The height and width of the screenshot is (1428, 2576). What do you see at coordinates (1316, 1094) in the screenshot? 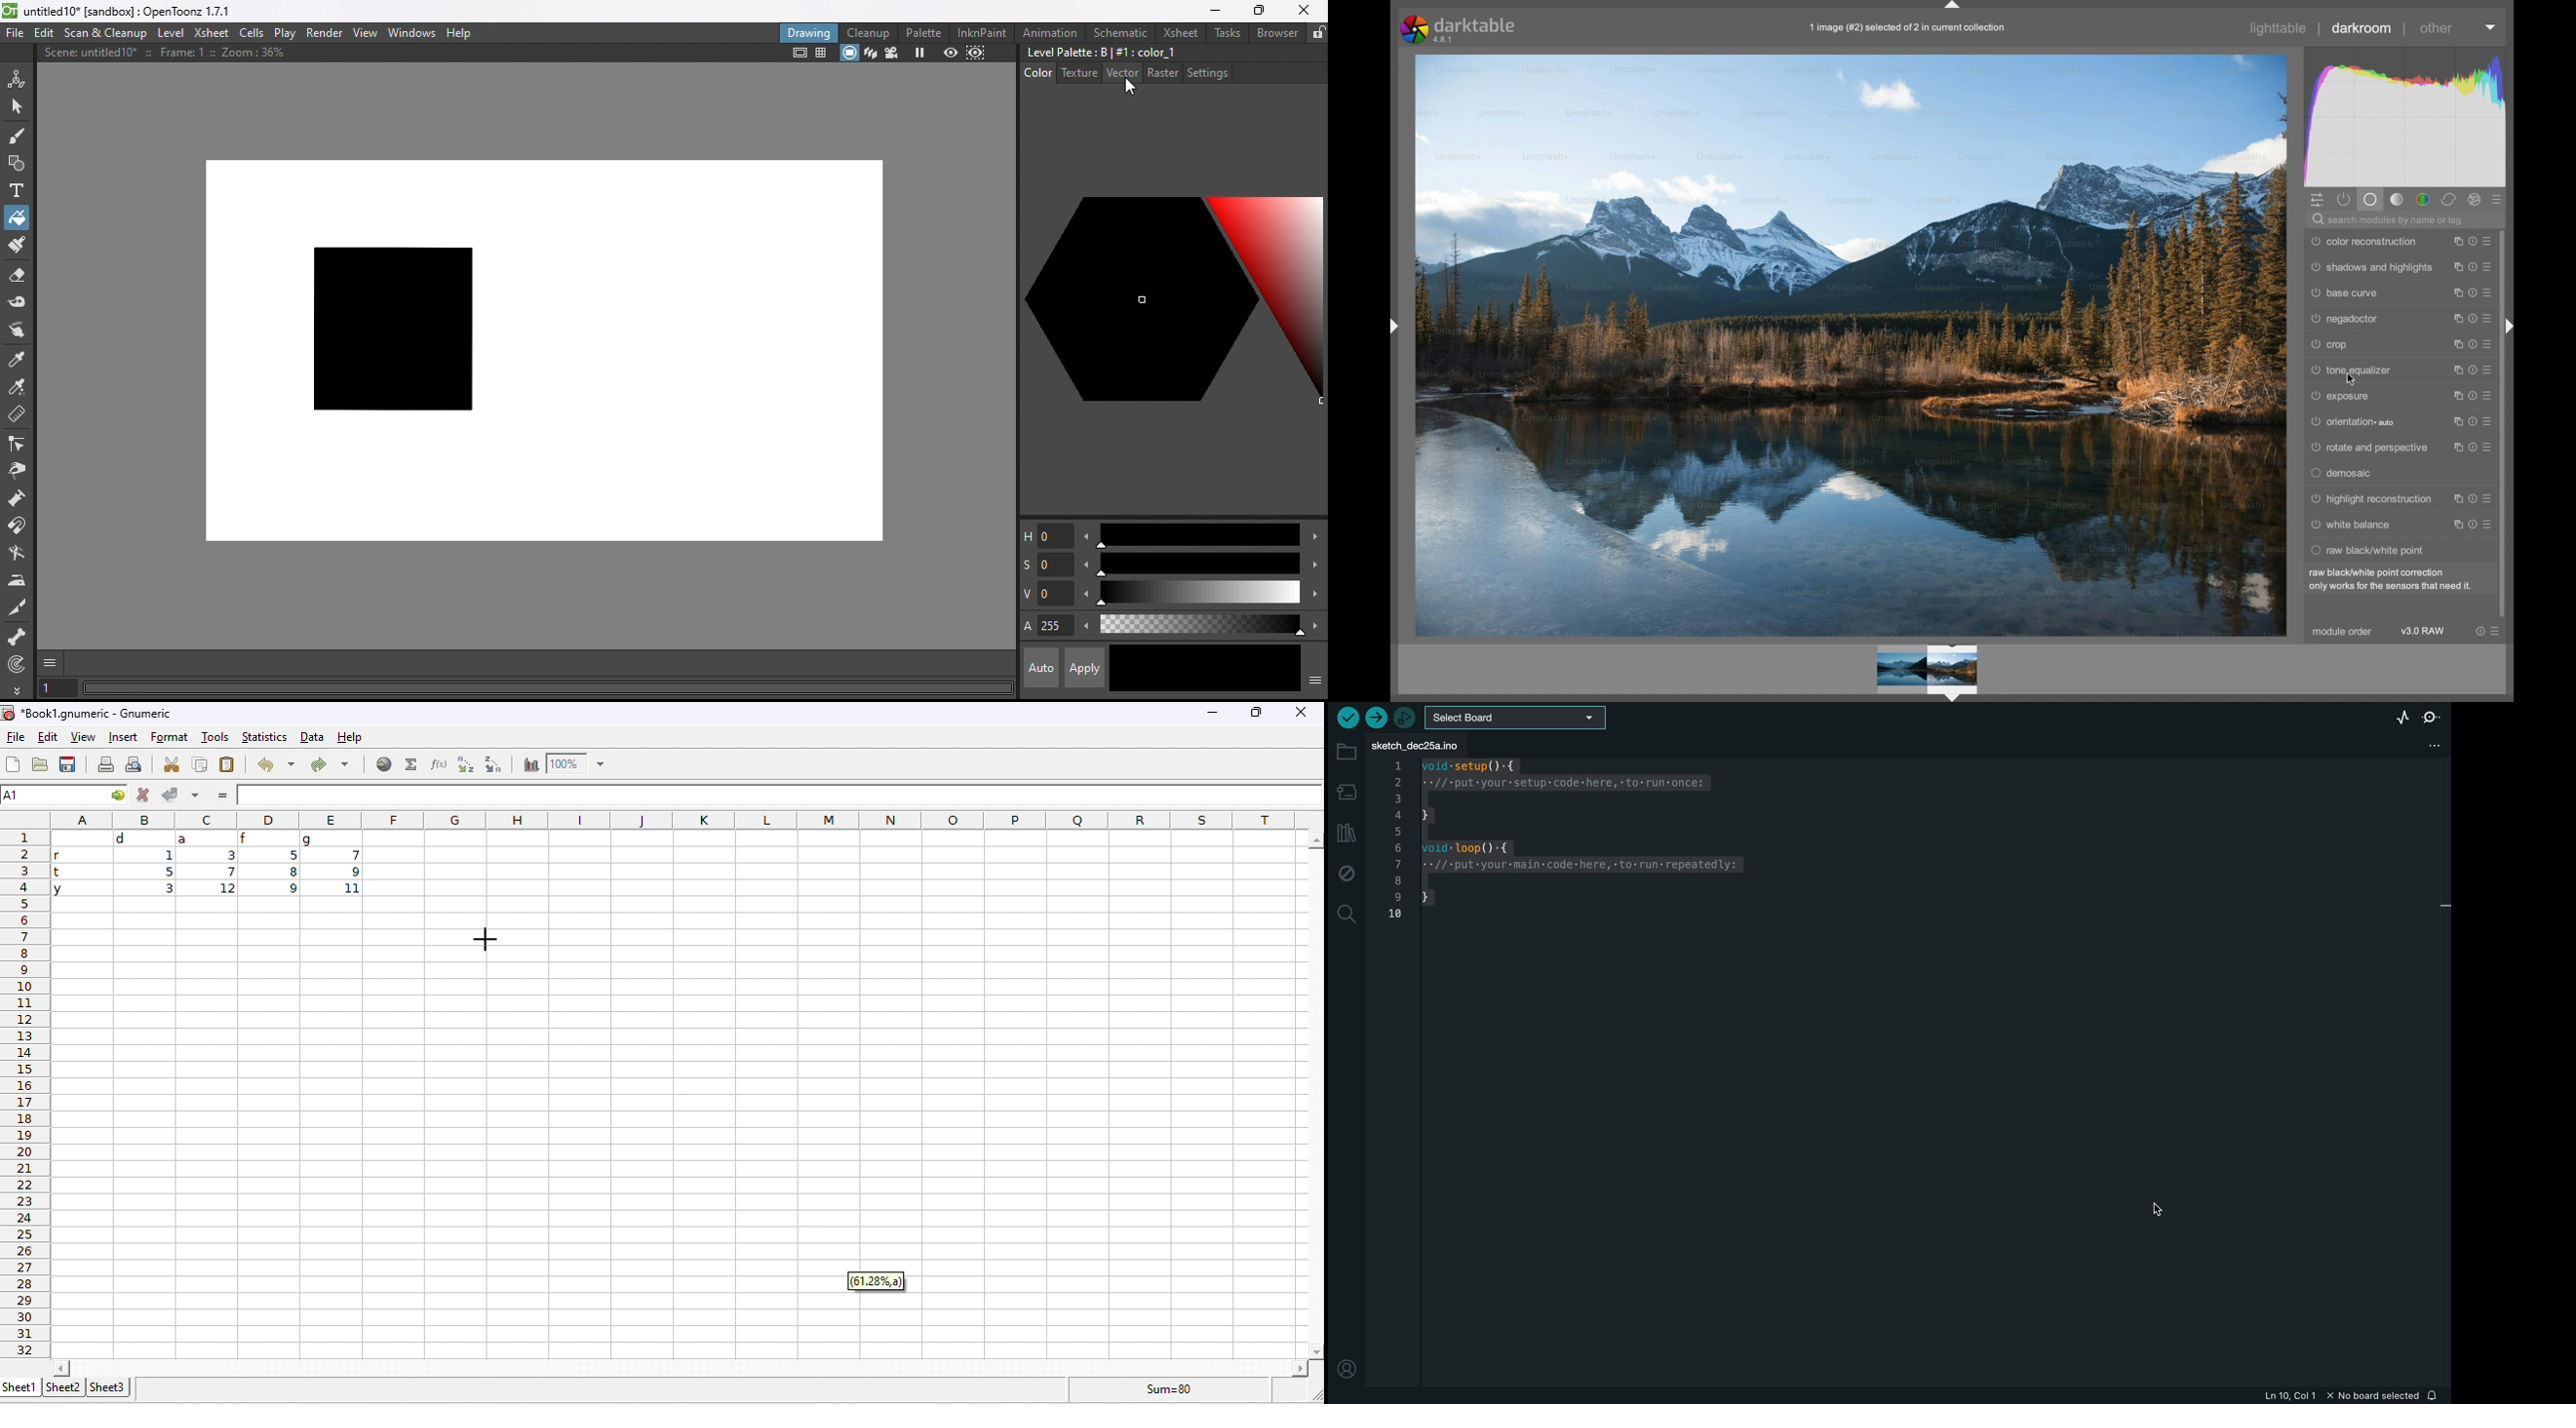
I see `vertical slider` at bounding box center [1316, 1094].